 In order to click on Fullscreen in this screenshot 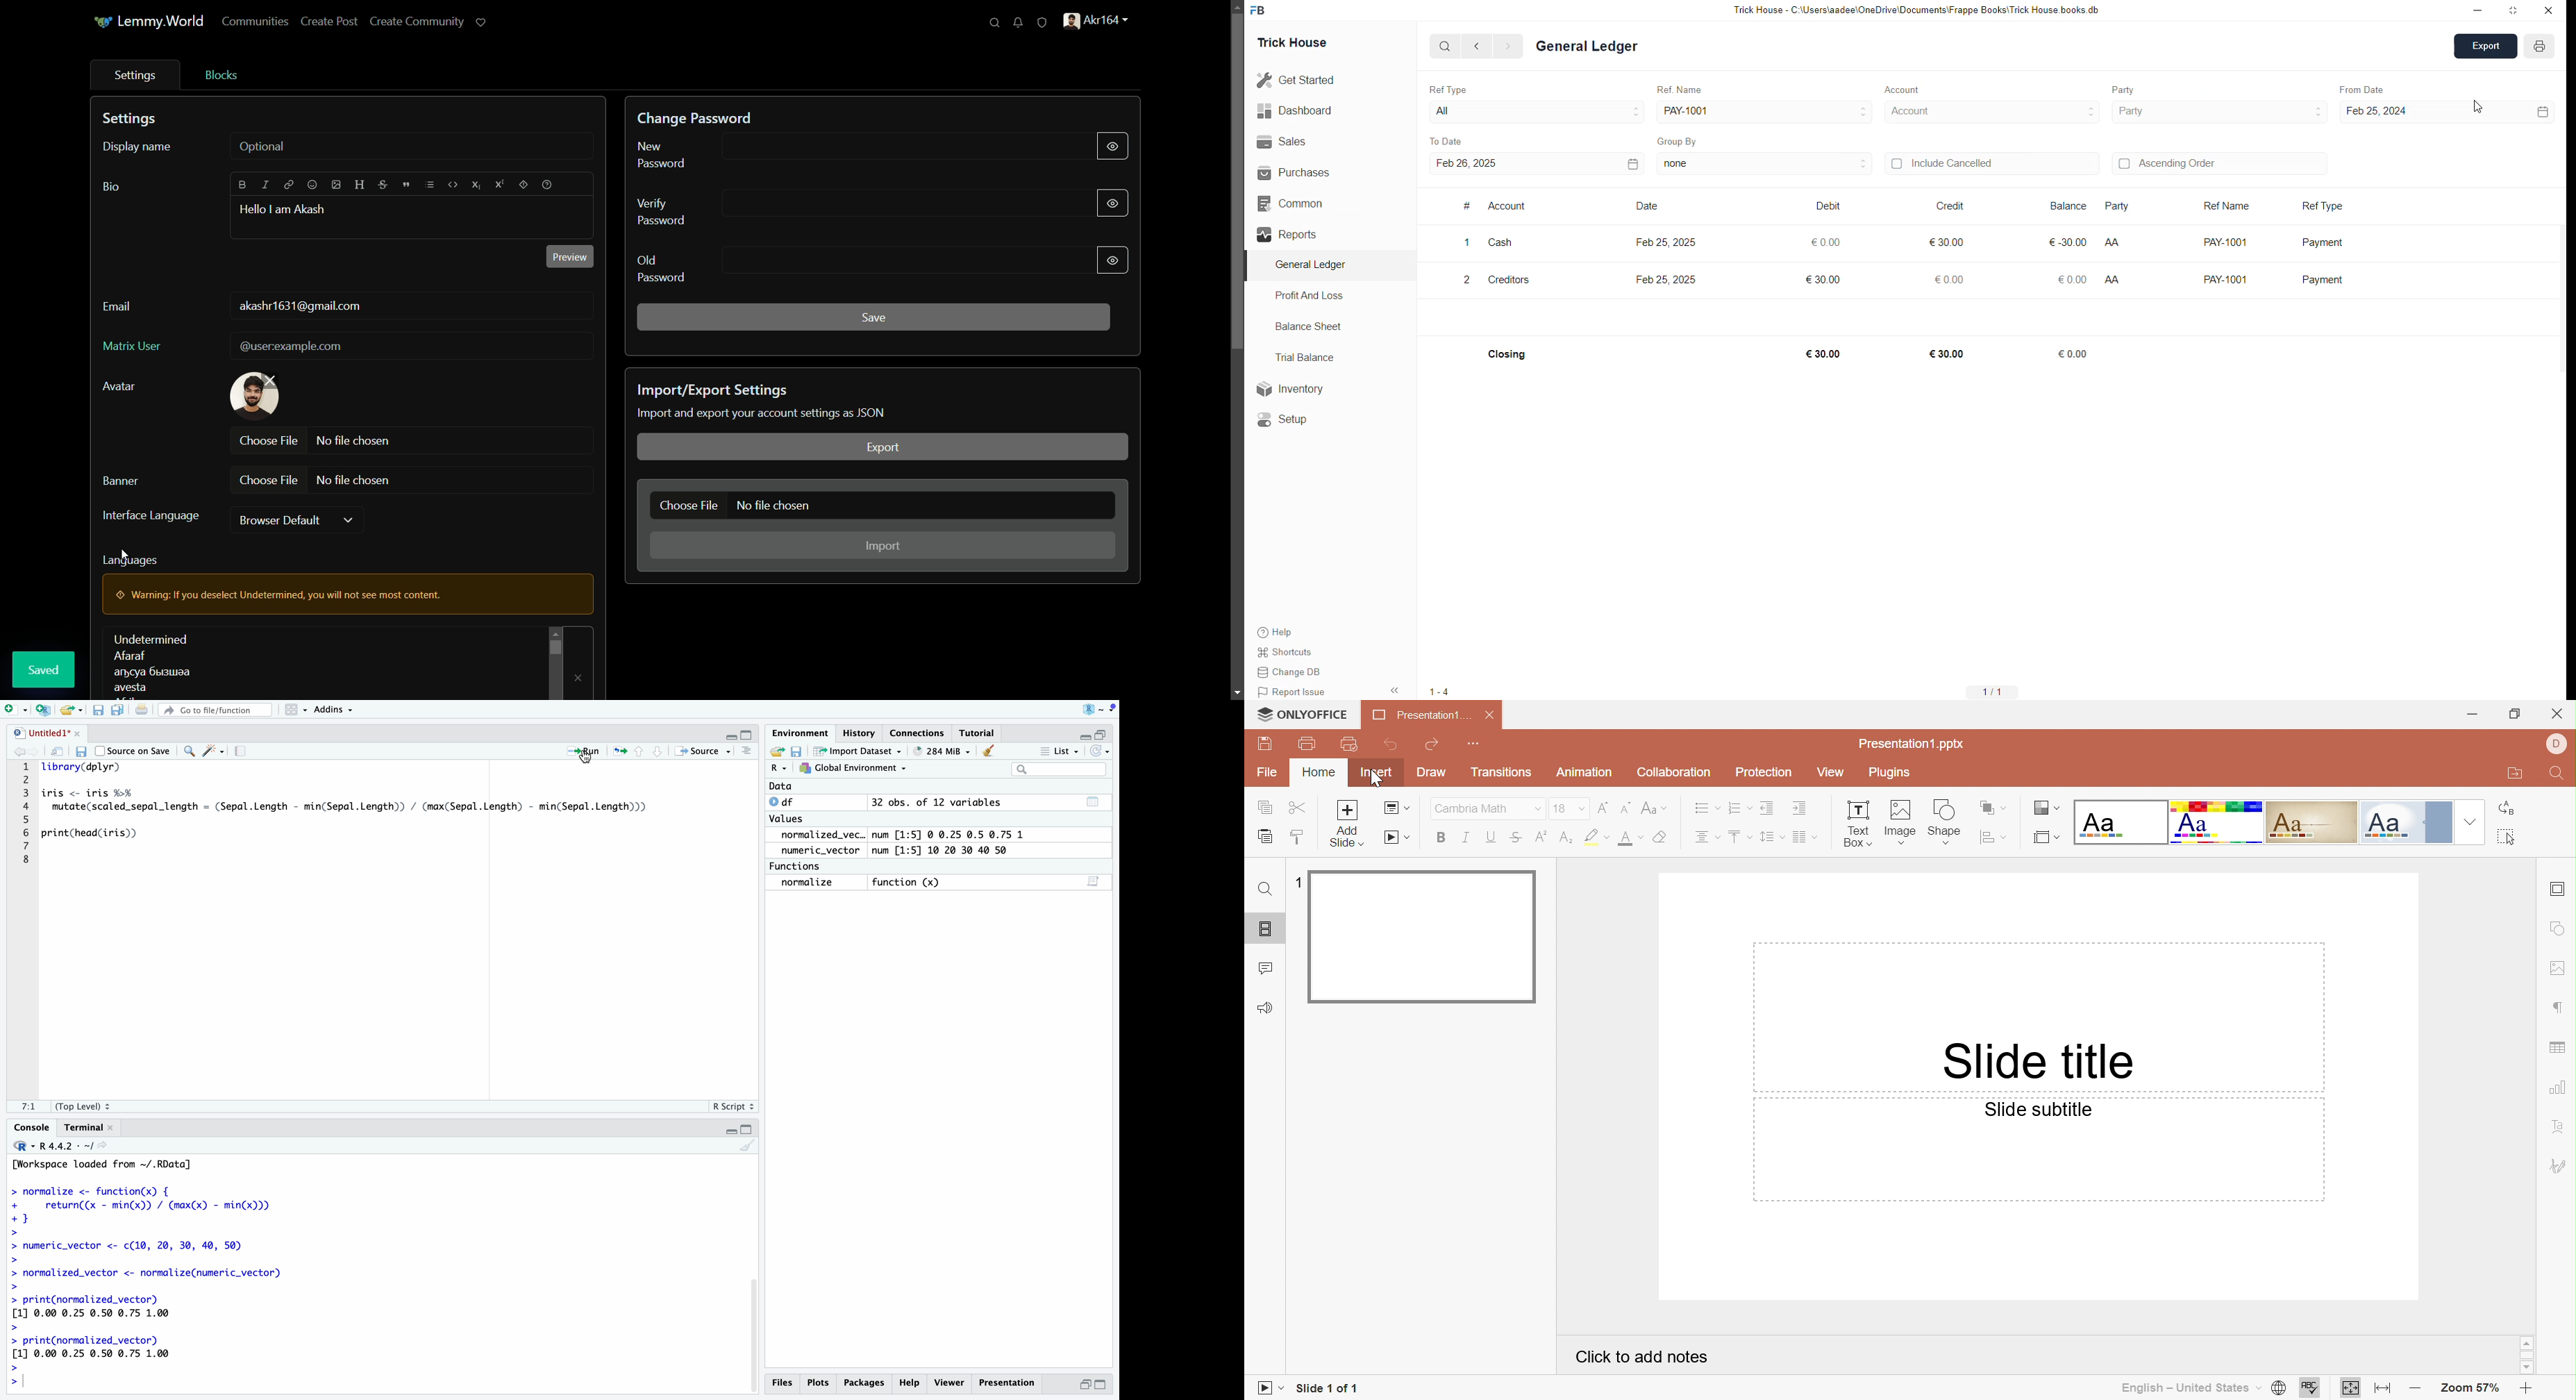, I will do `click(740, 734)`.